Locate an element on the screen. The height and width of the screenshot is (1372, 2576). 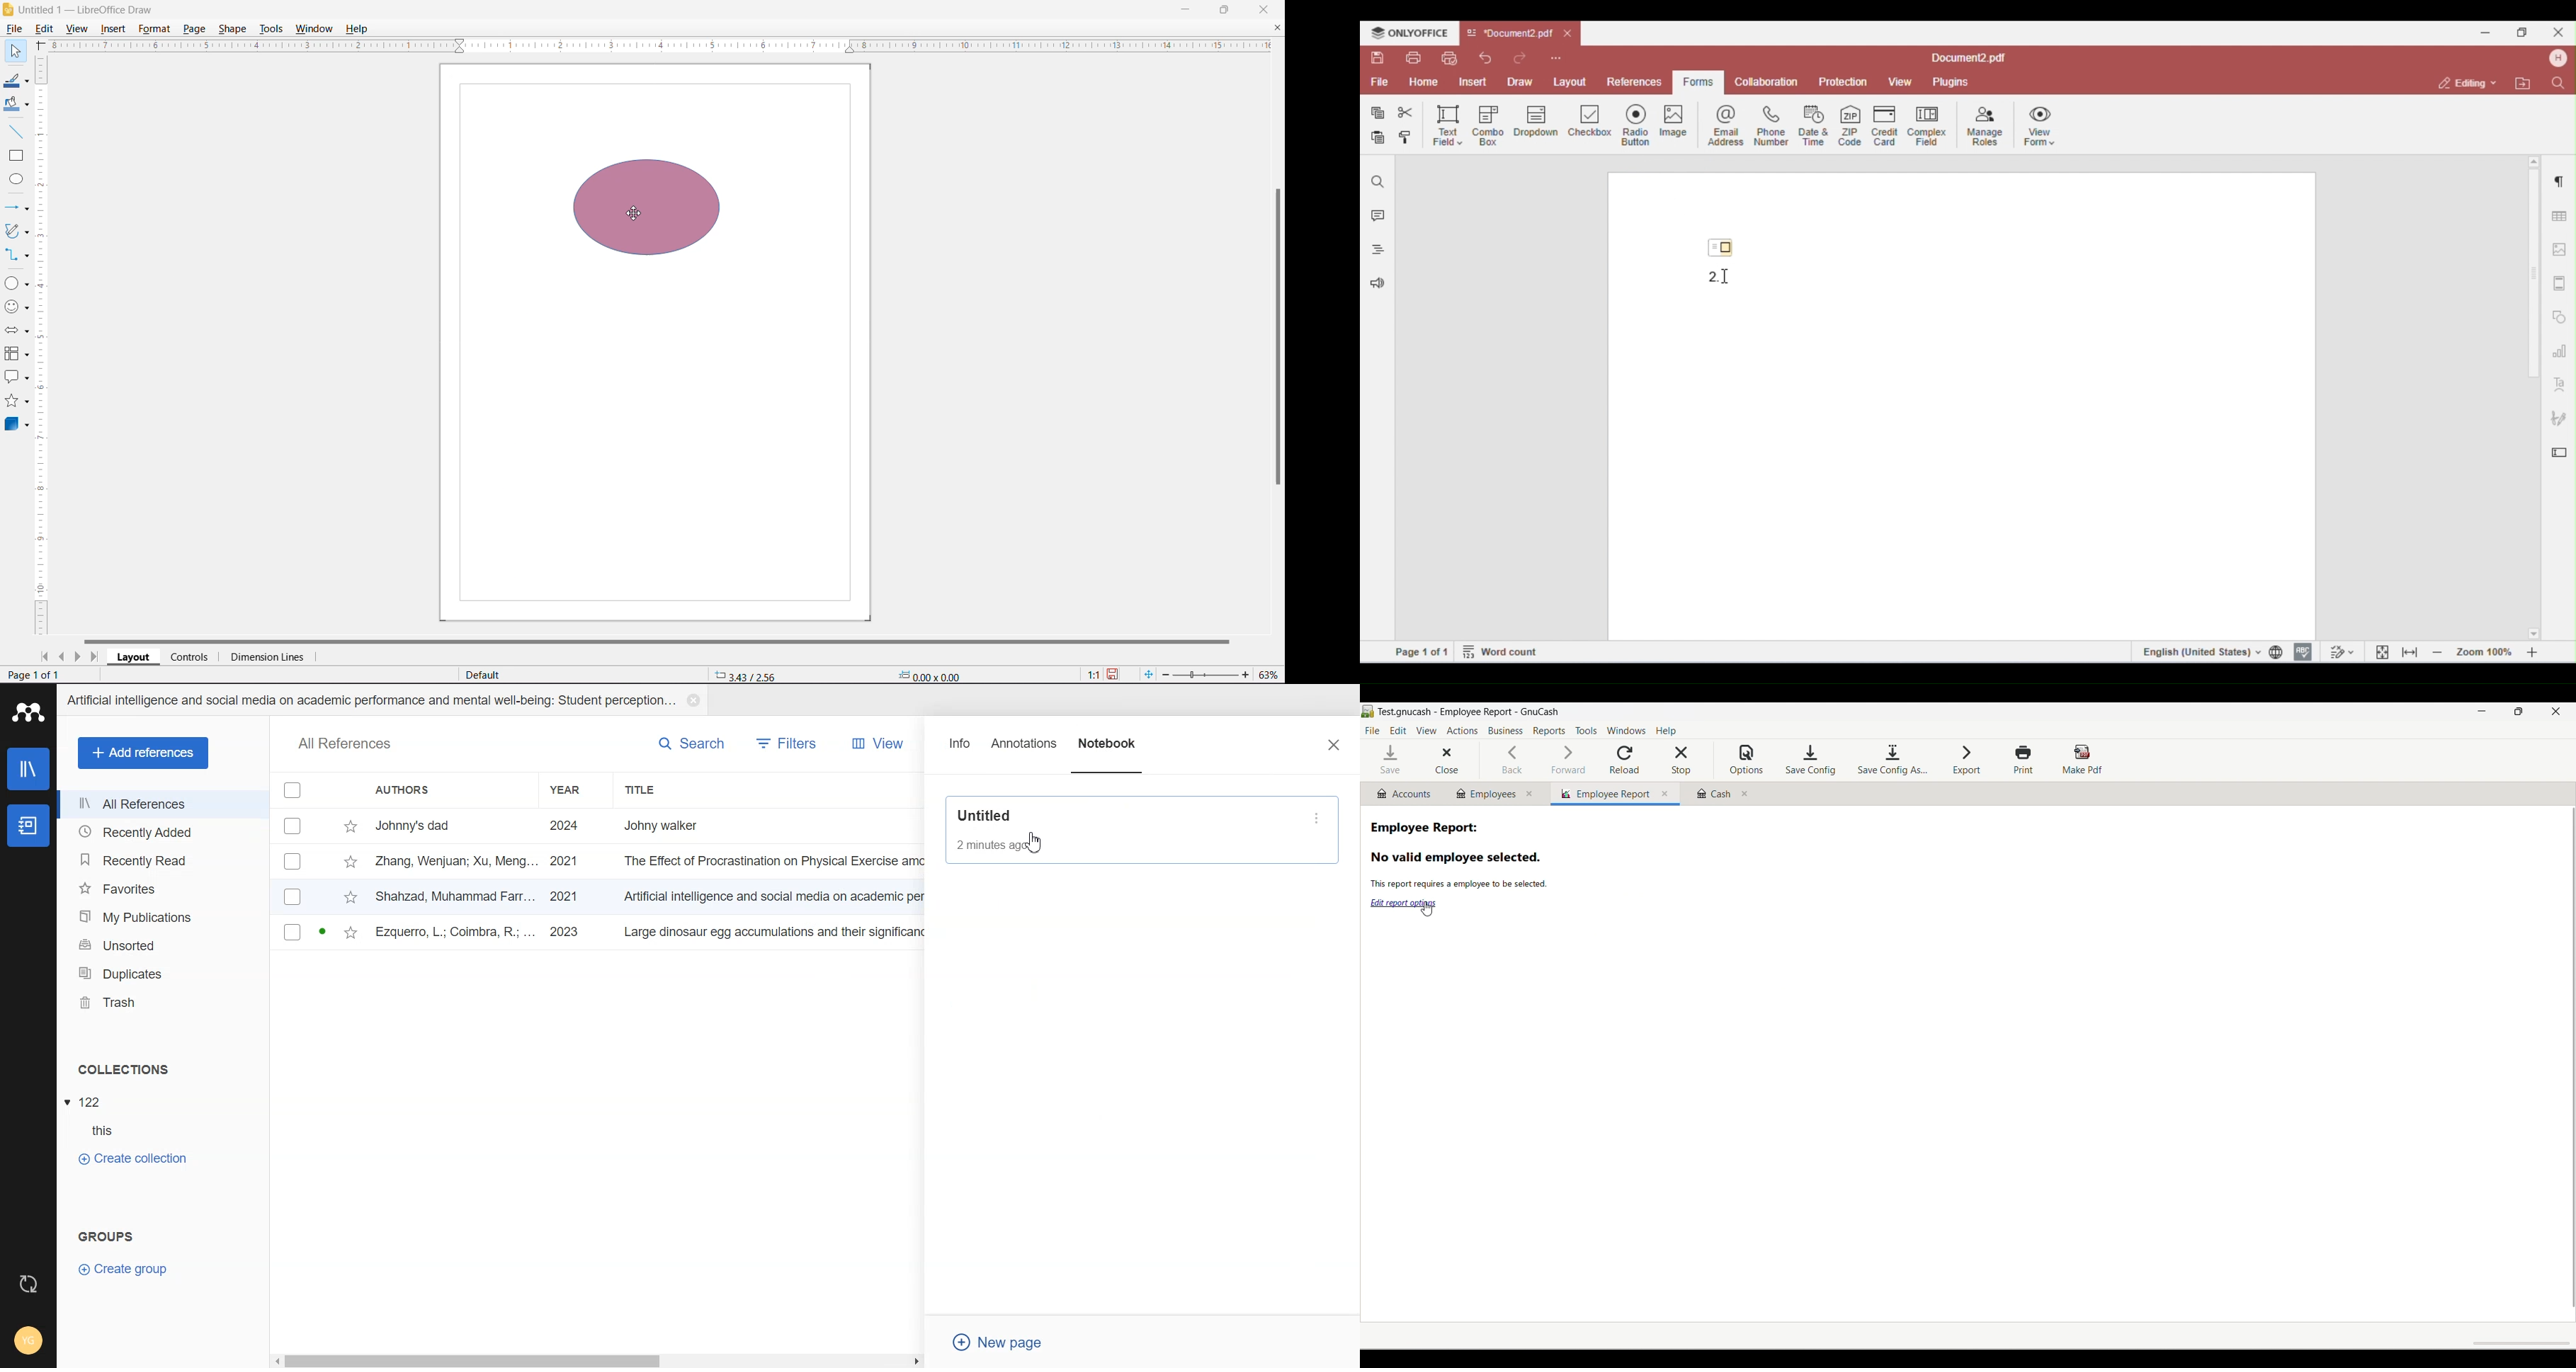
Artificial intelligence and social media on academic per is located at coordinates (776, 894).